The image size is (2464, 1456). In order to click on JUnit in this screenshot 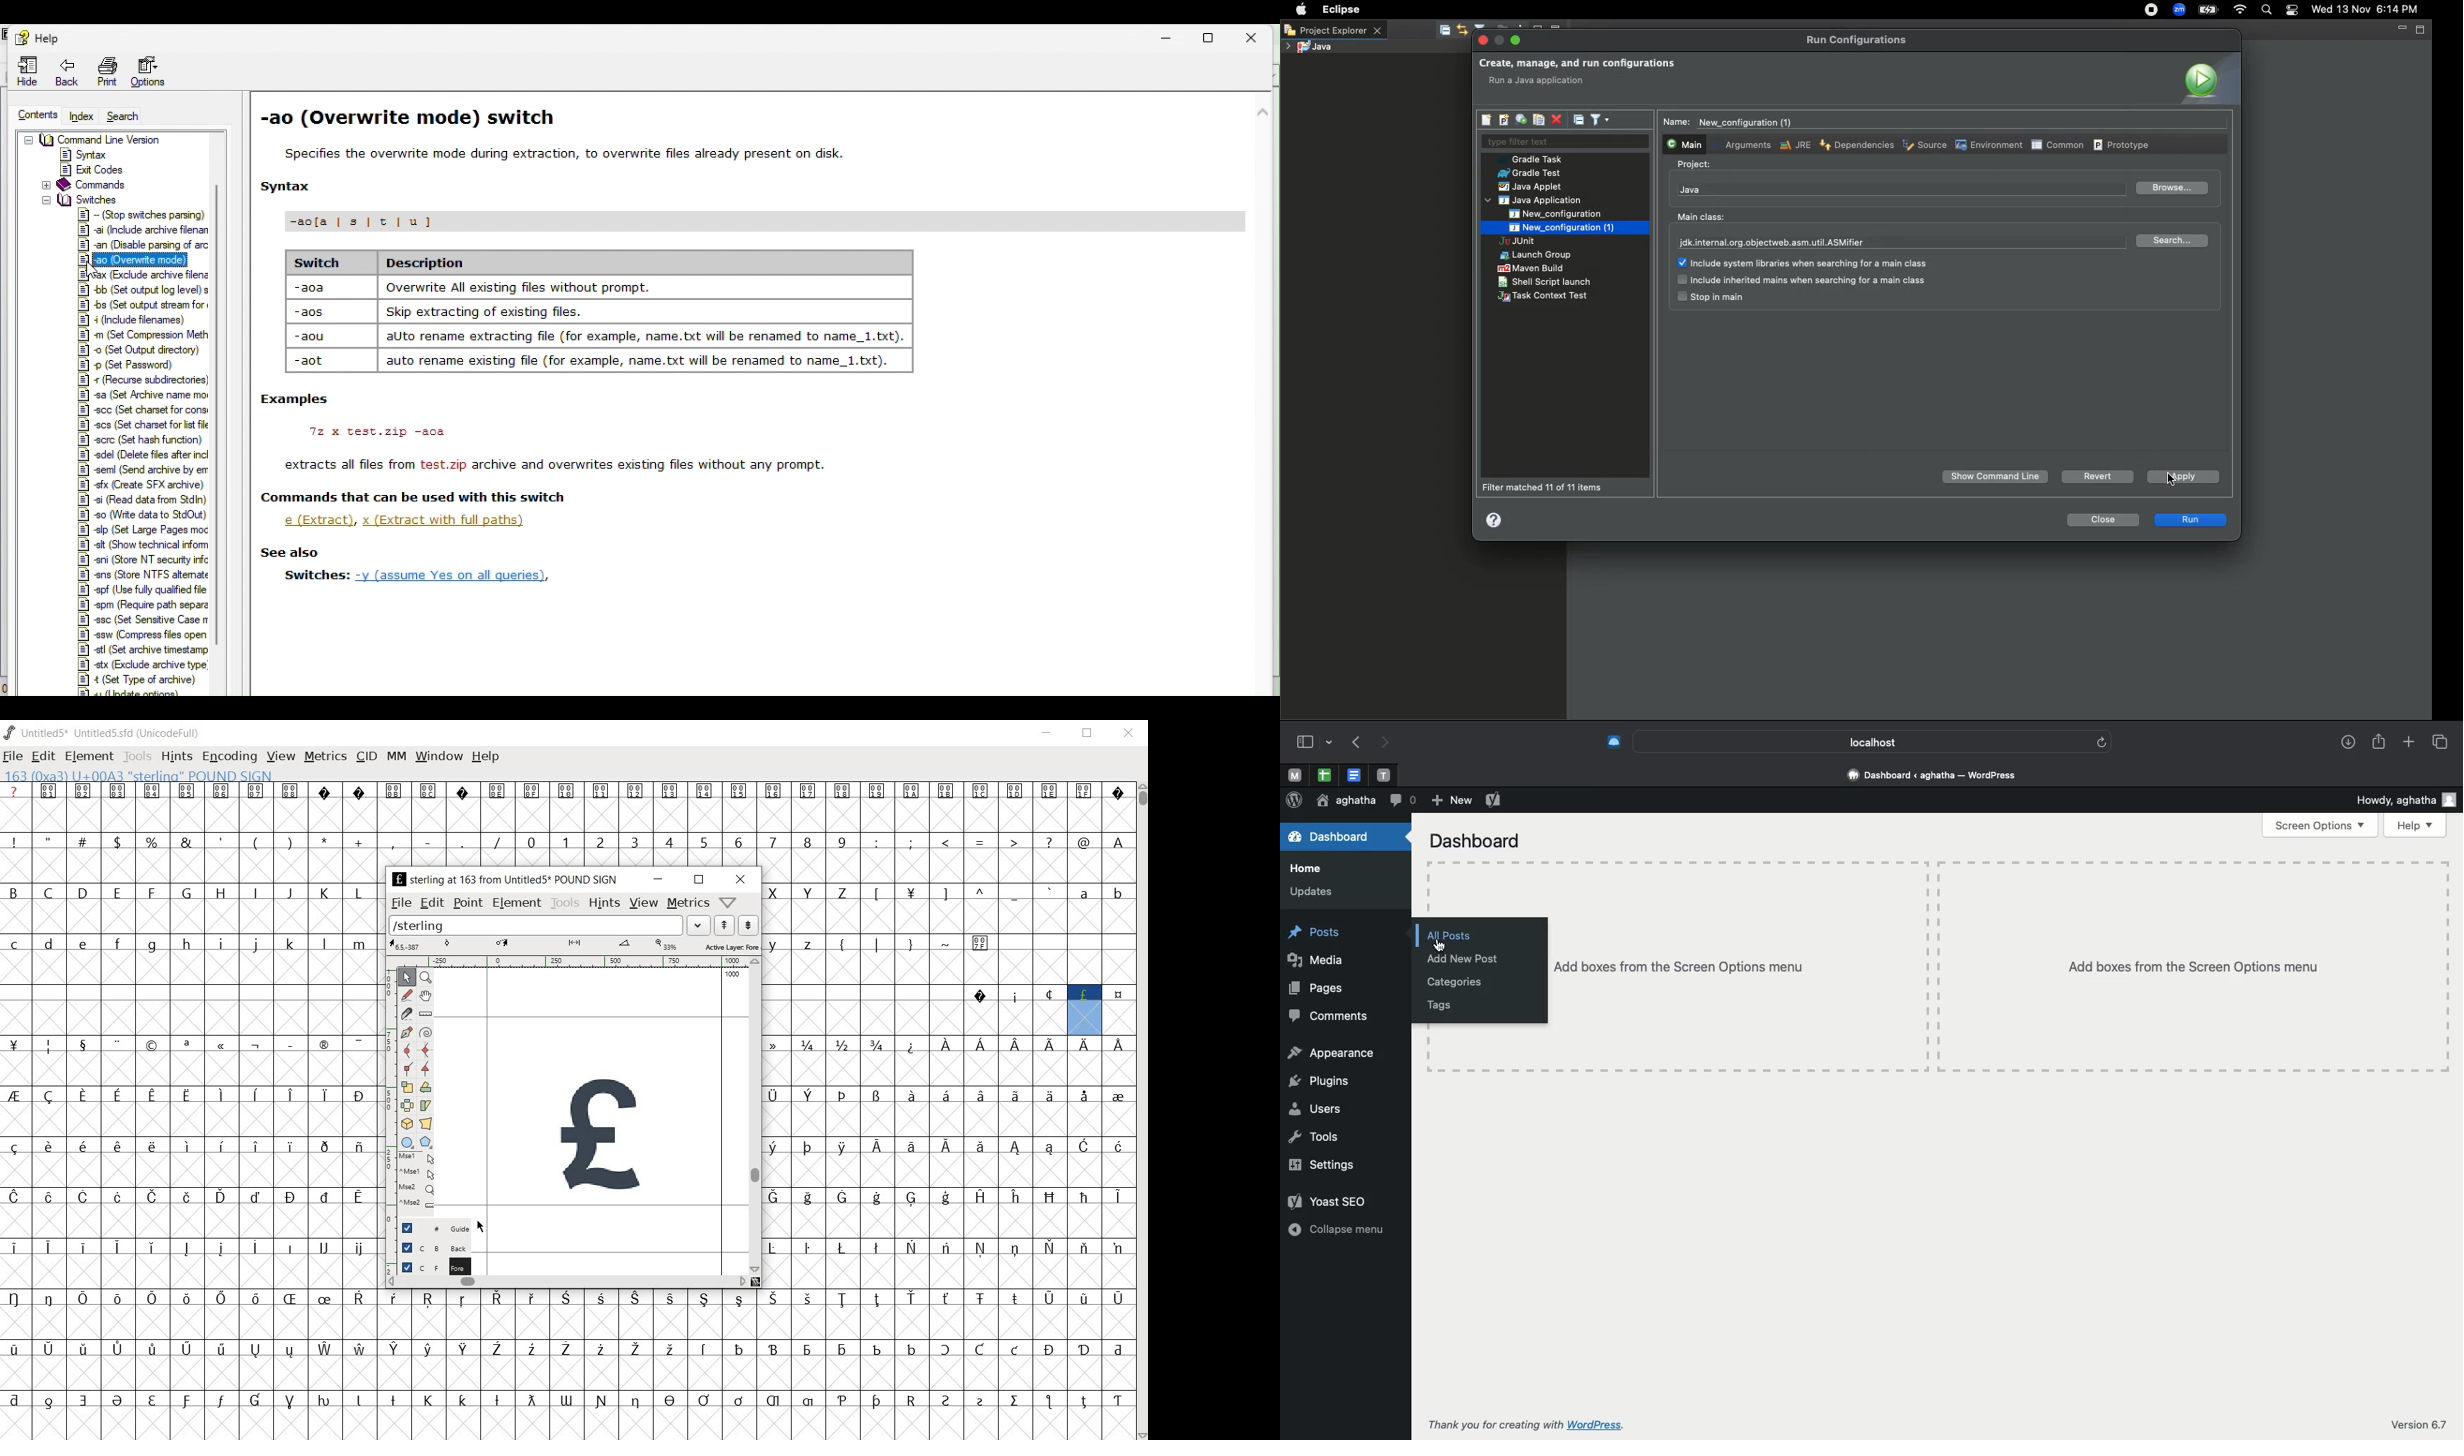, I will do `click(1530, 242)`.